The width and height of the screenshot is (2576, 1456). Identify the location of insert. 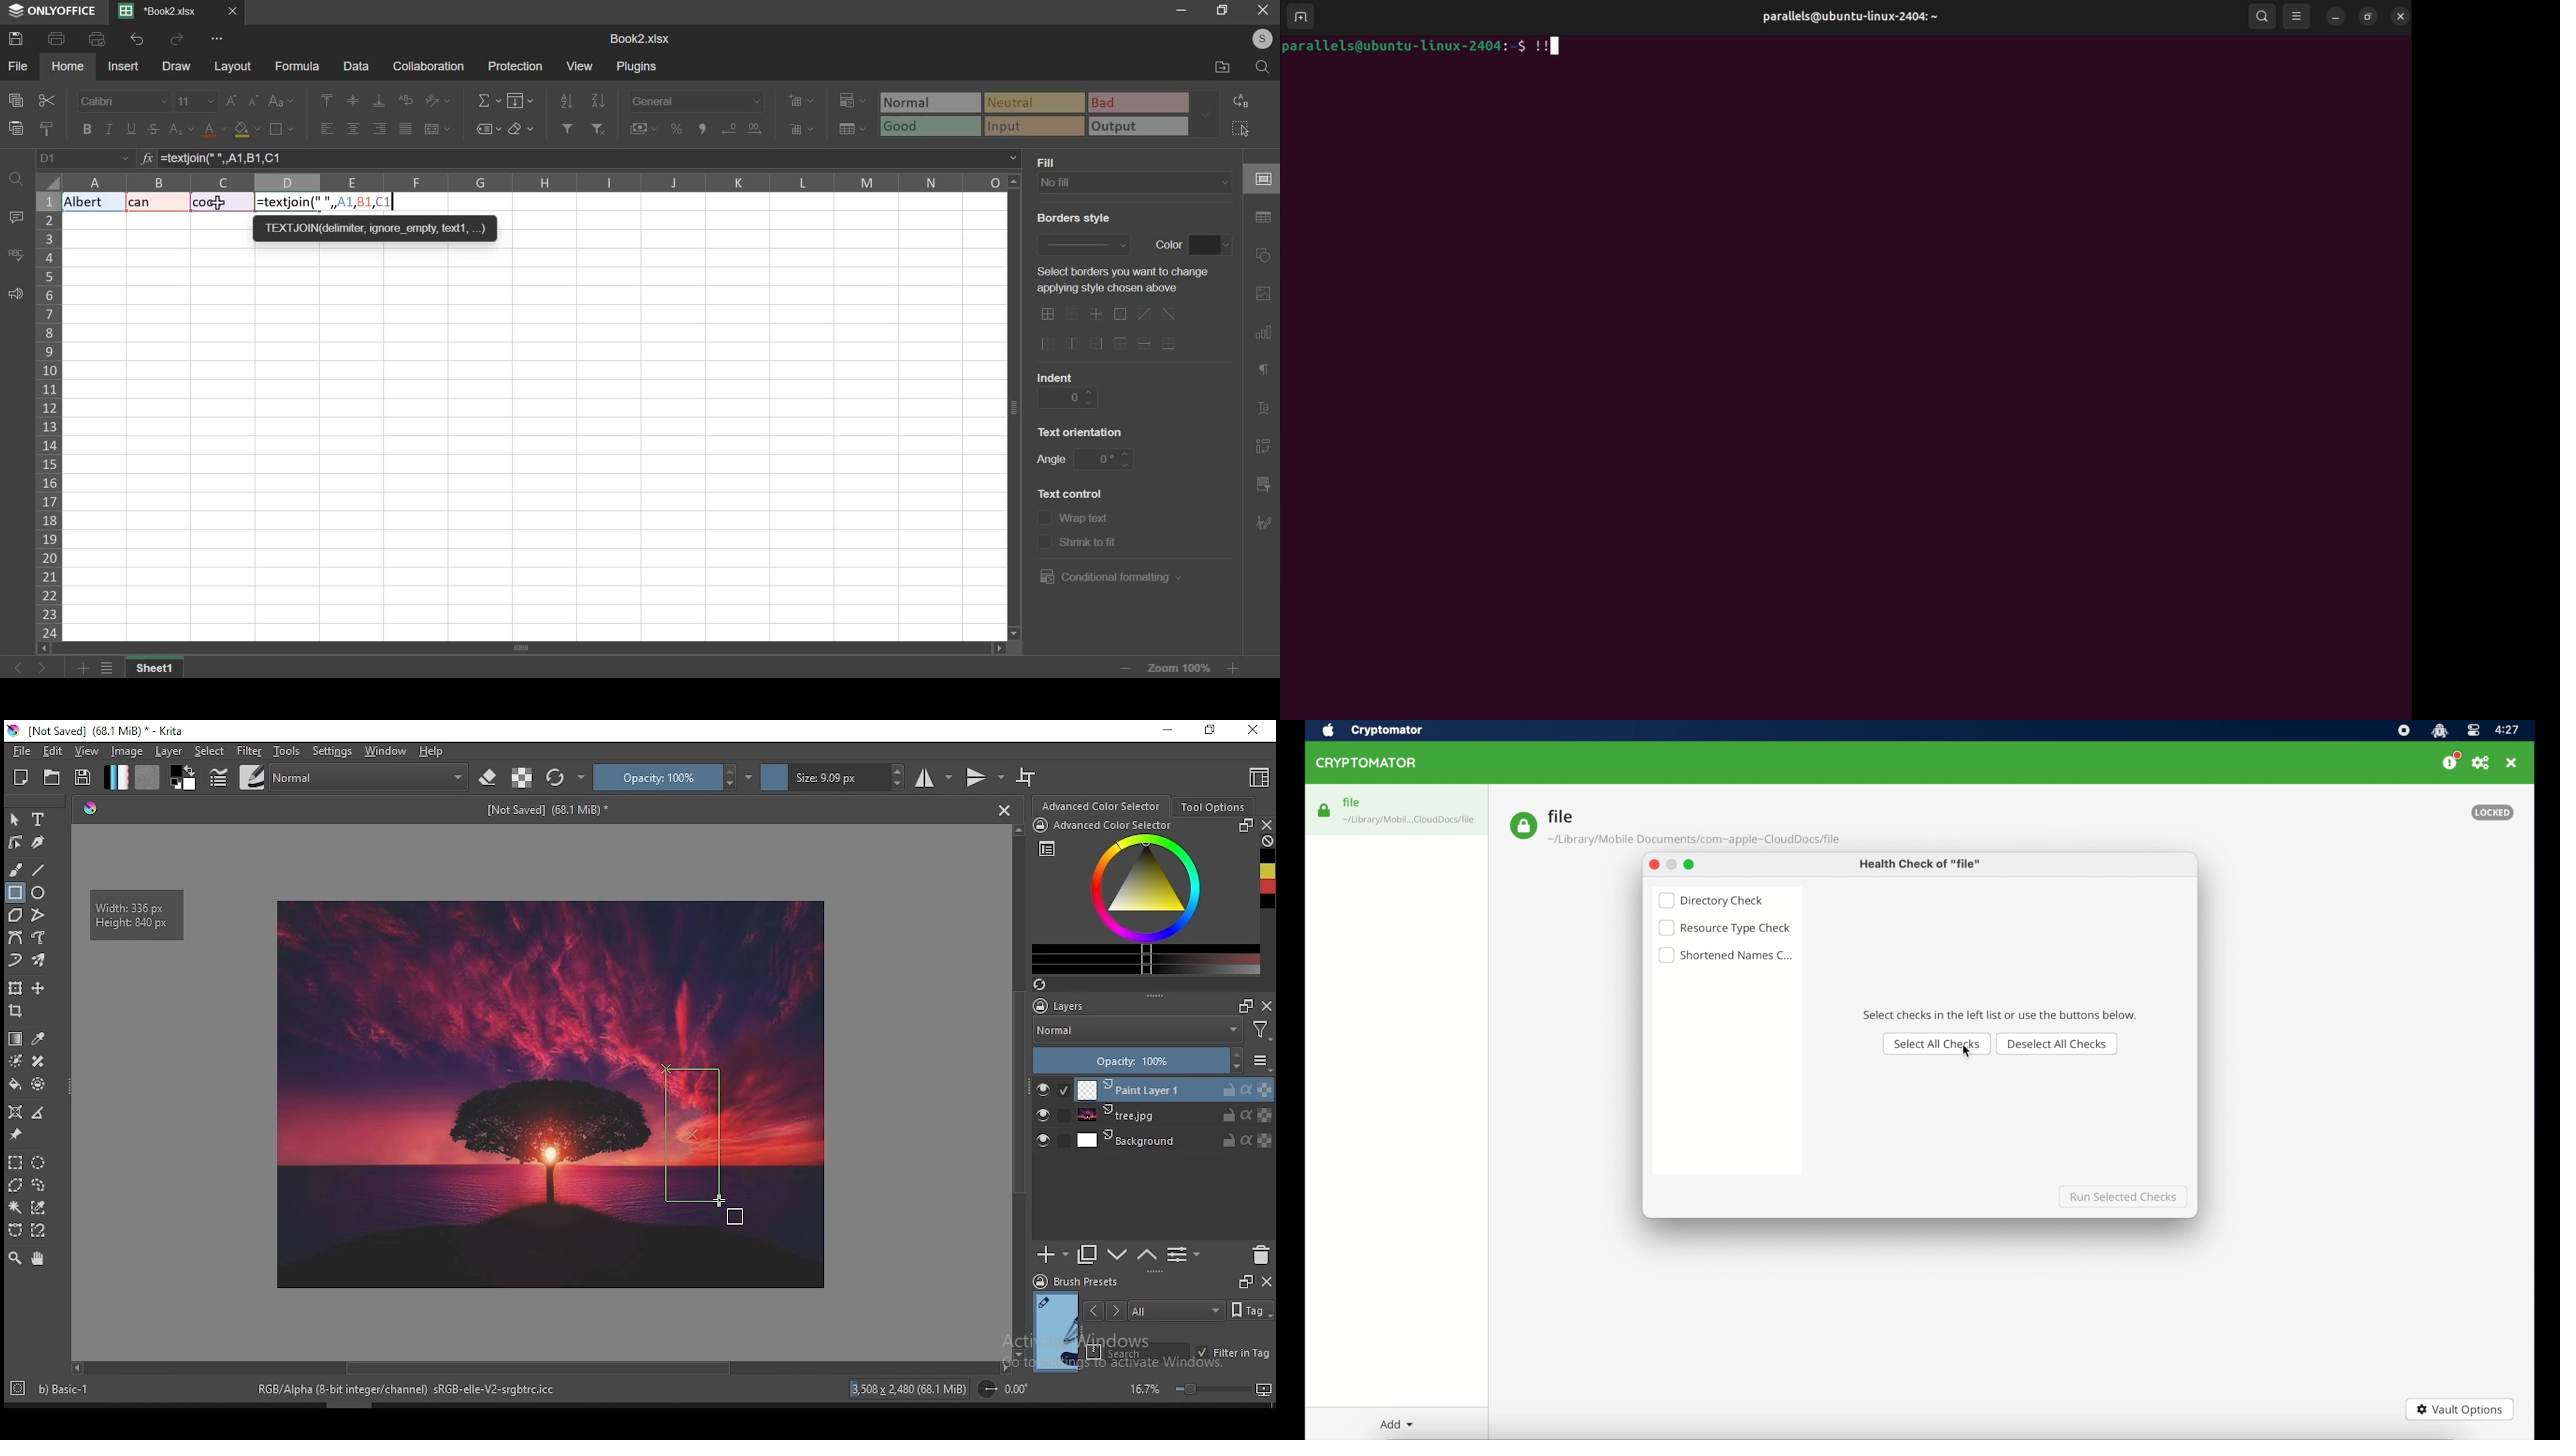
(123, 66).